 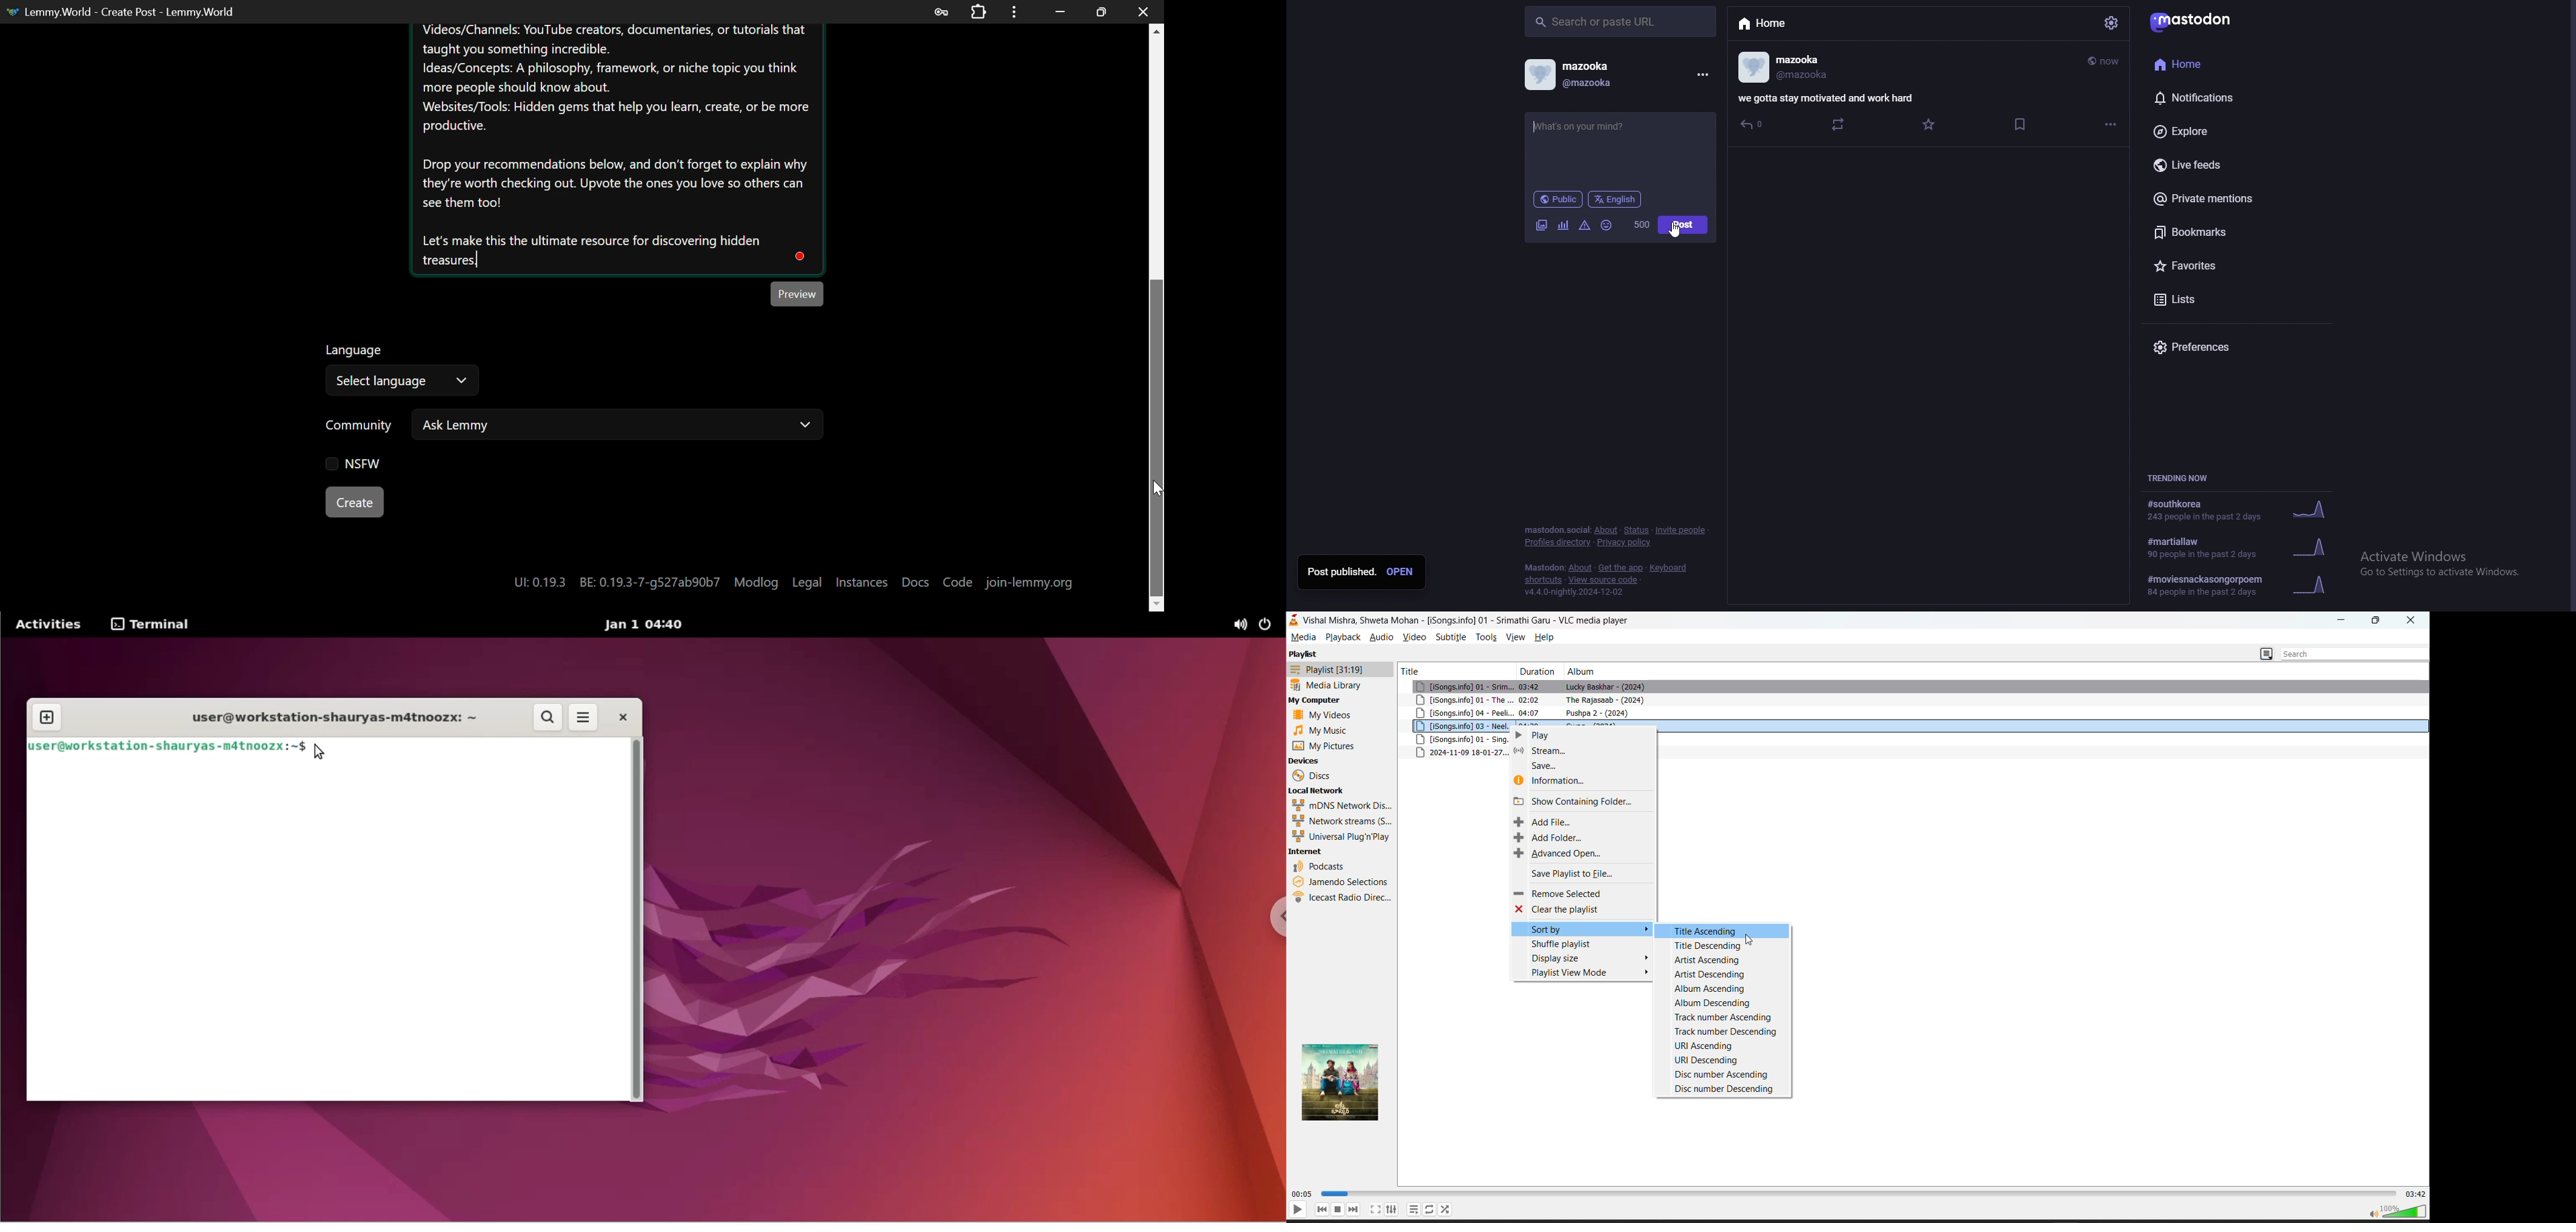 I want to click on profile, so click(x=1755, y=67).